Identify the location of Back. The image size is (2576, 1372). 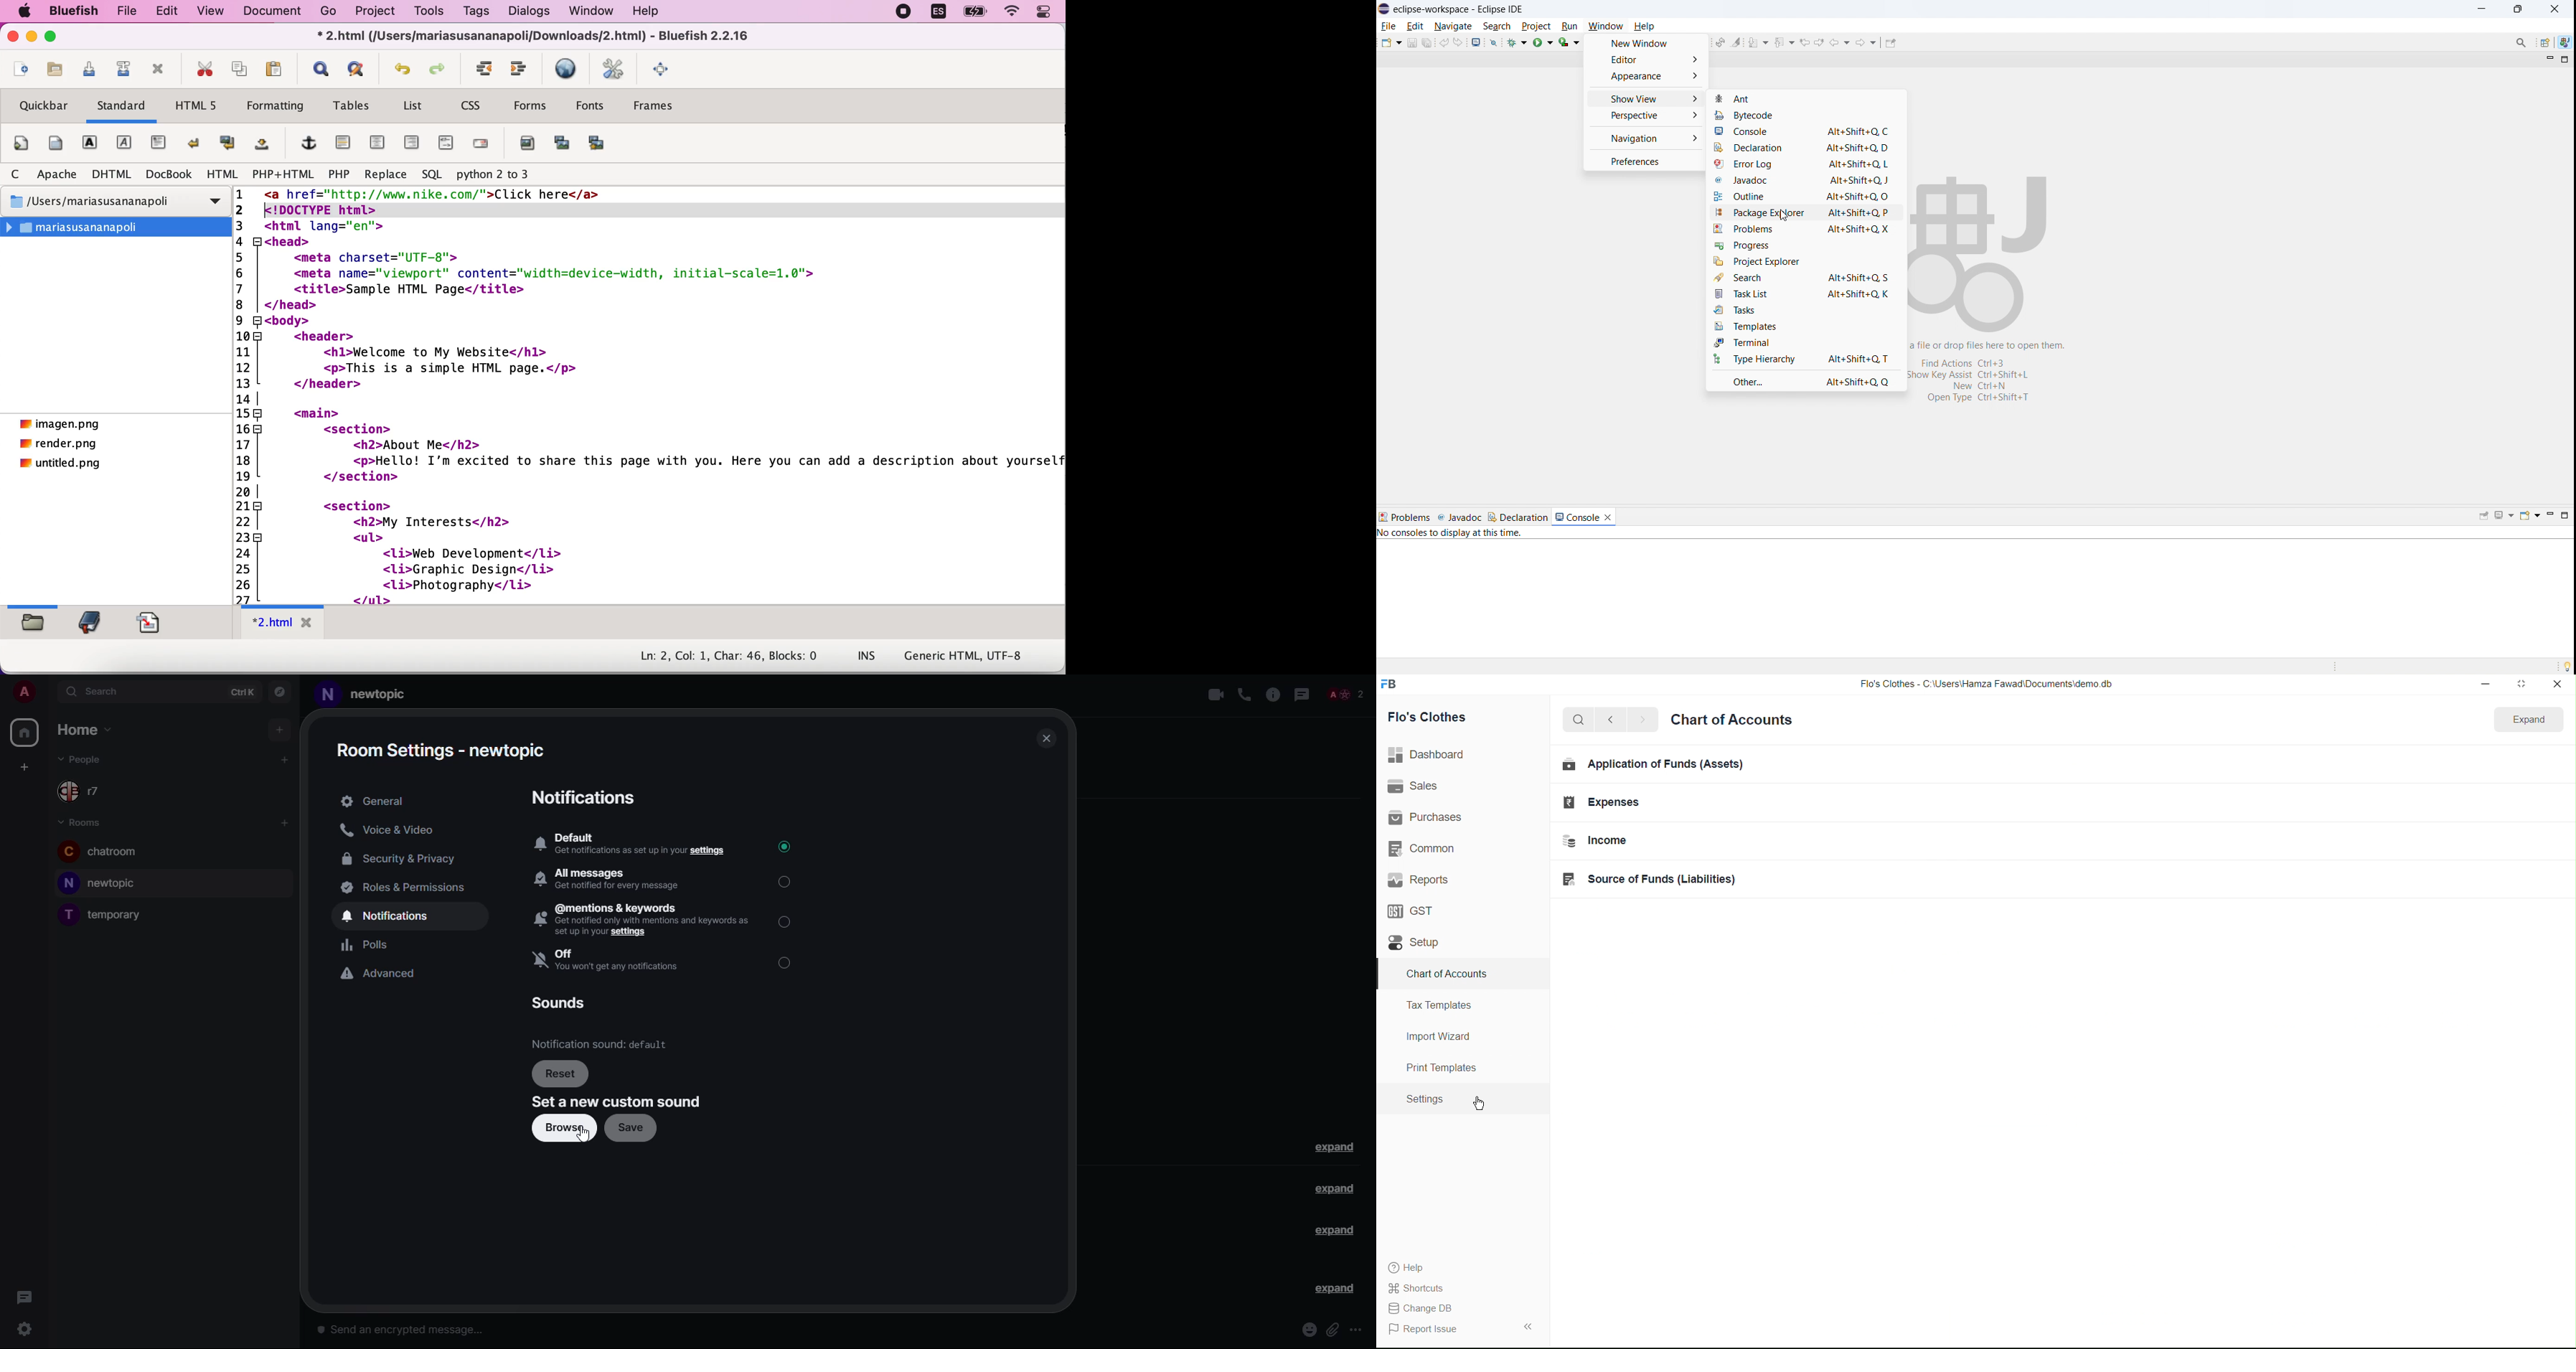
(1607, 721).